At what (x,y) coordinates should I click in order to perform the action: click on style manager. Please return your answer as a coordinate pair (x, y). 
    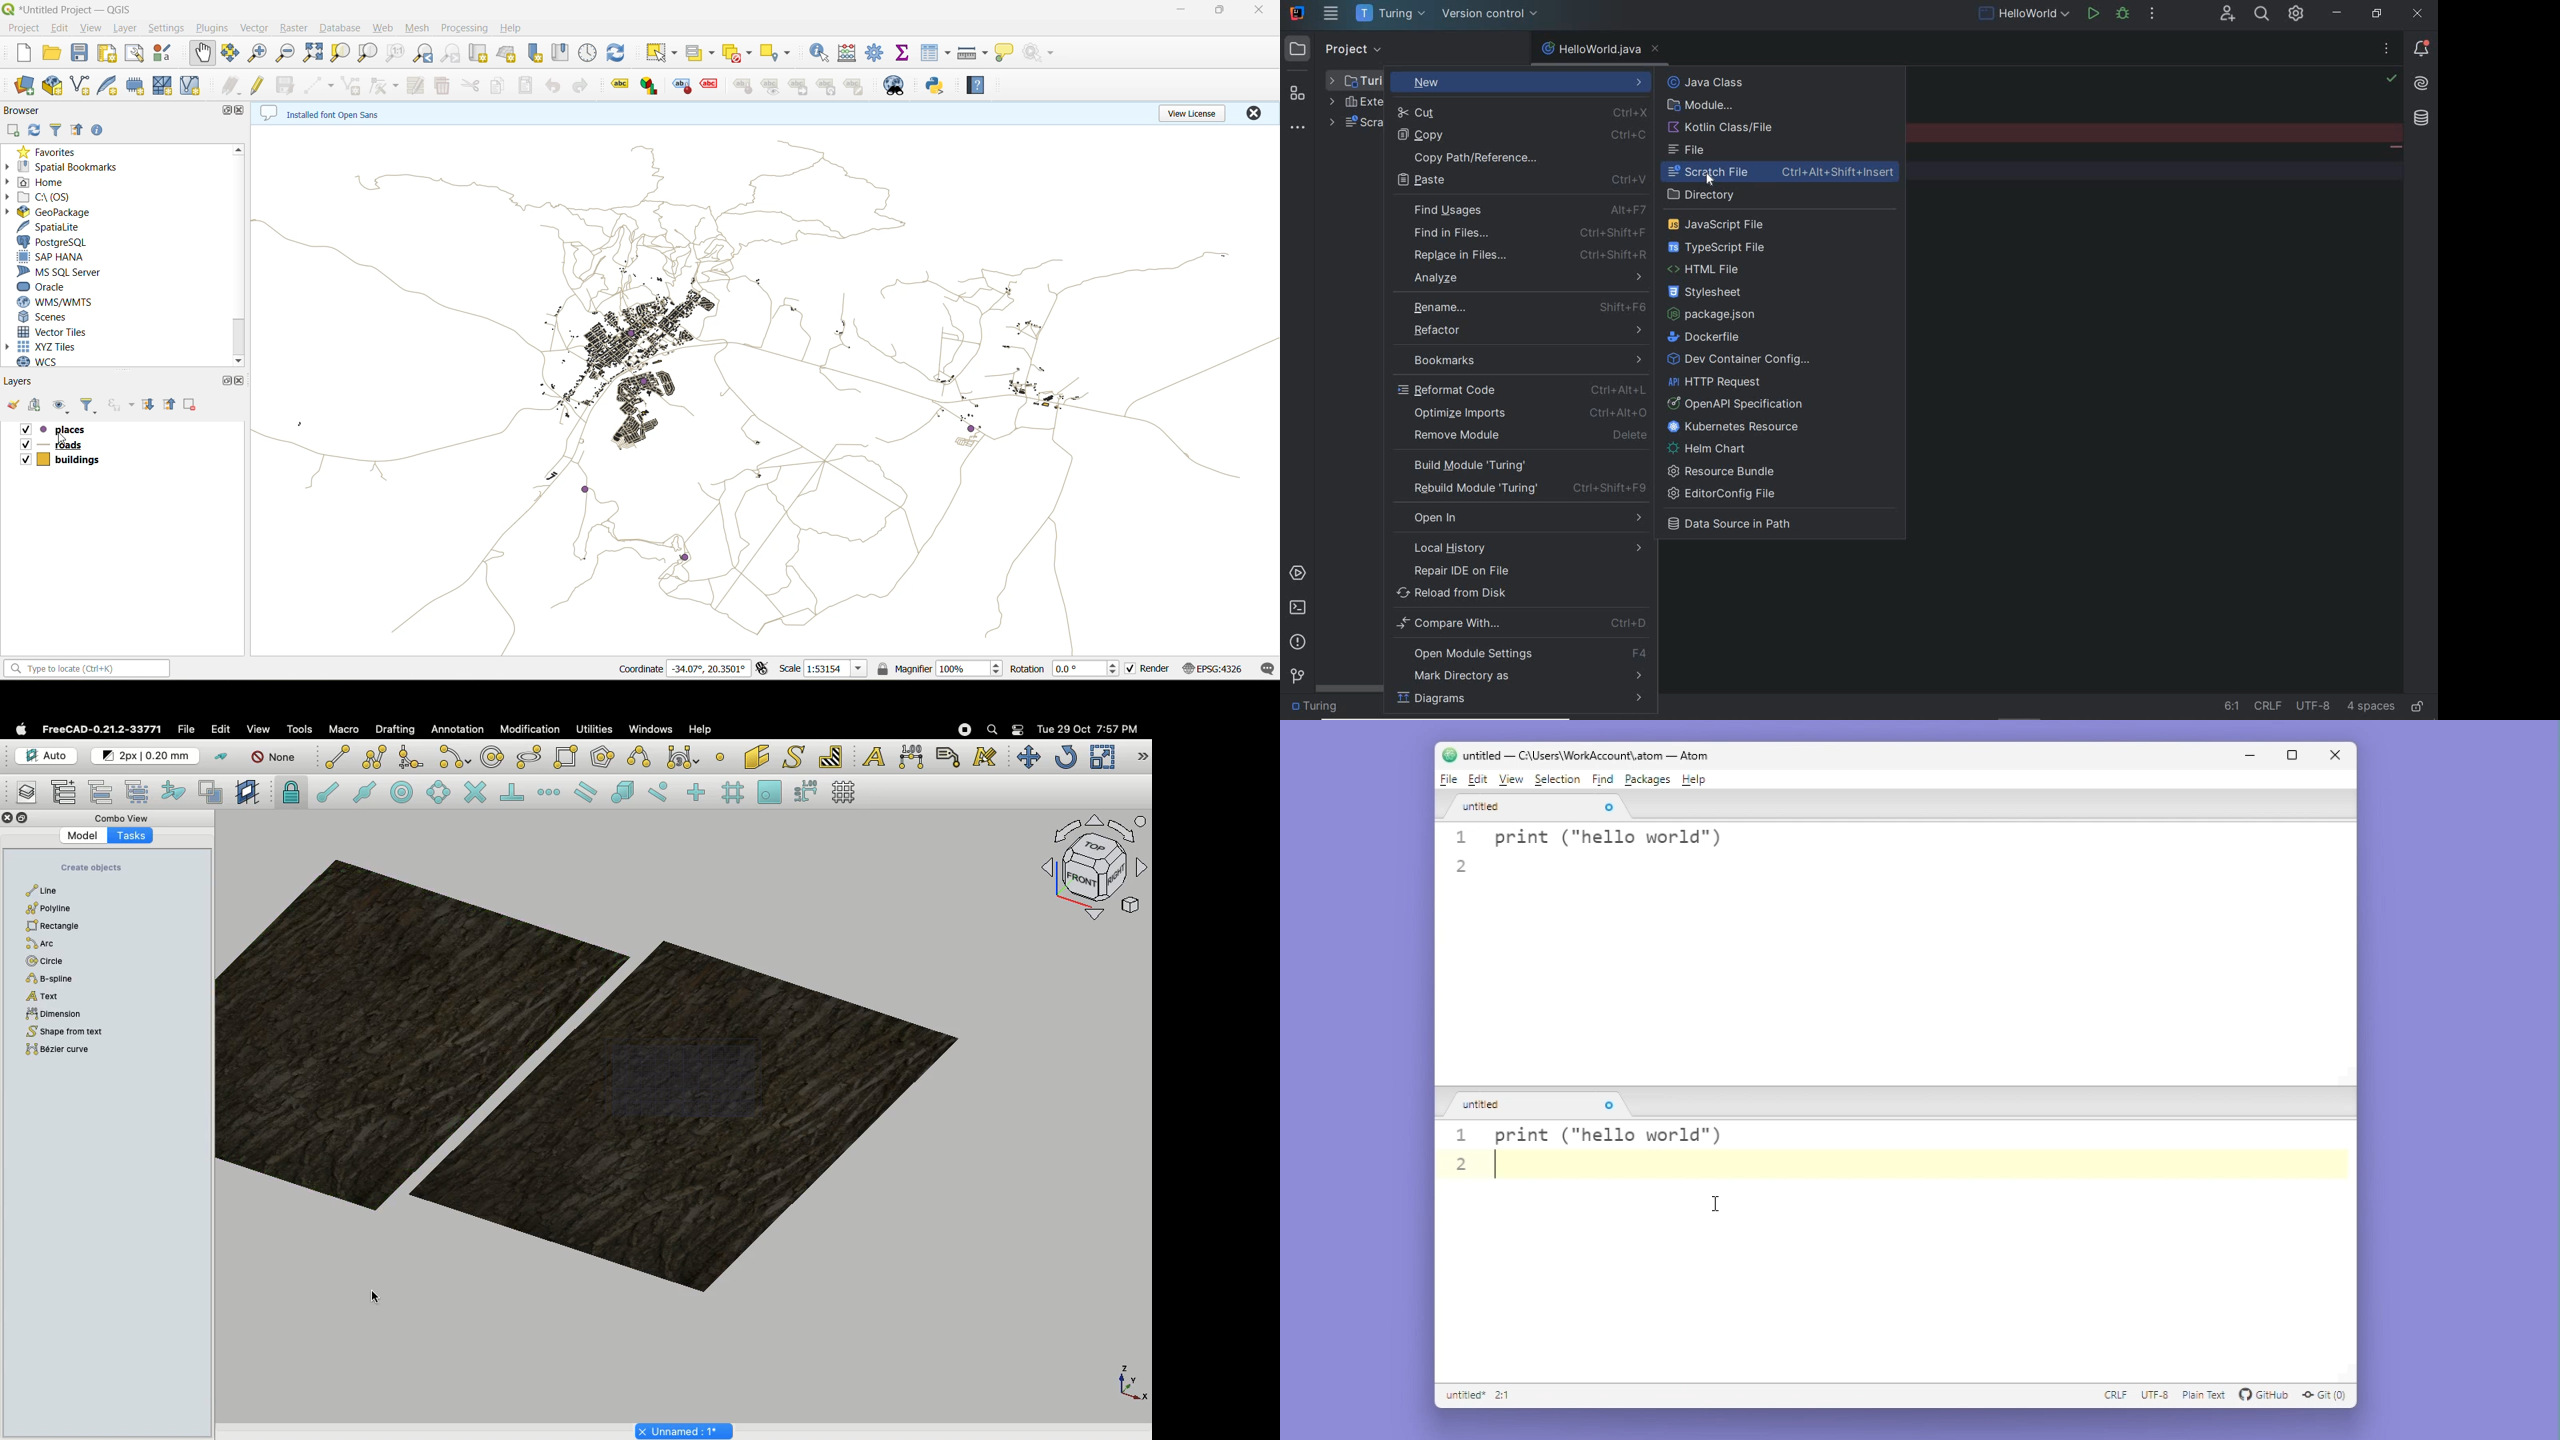
    Looking at the image, I should click on (167, 53).